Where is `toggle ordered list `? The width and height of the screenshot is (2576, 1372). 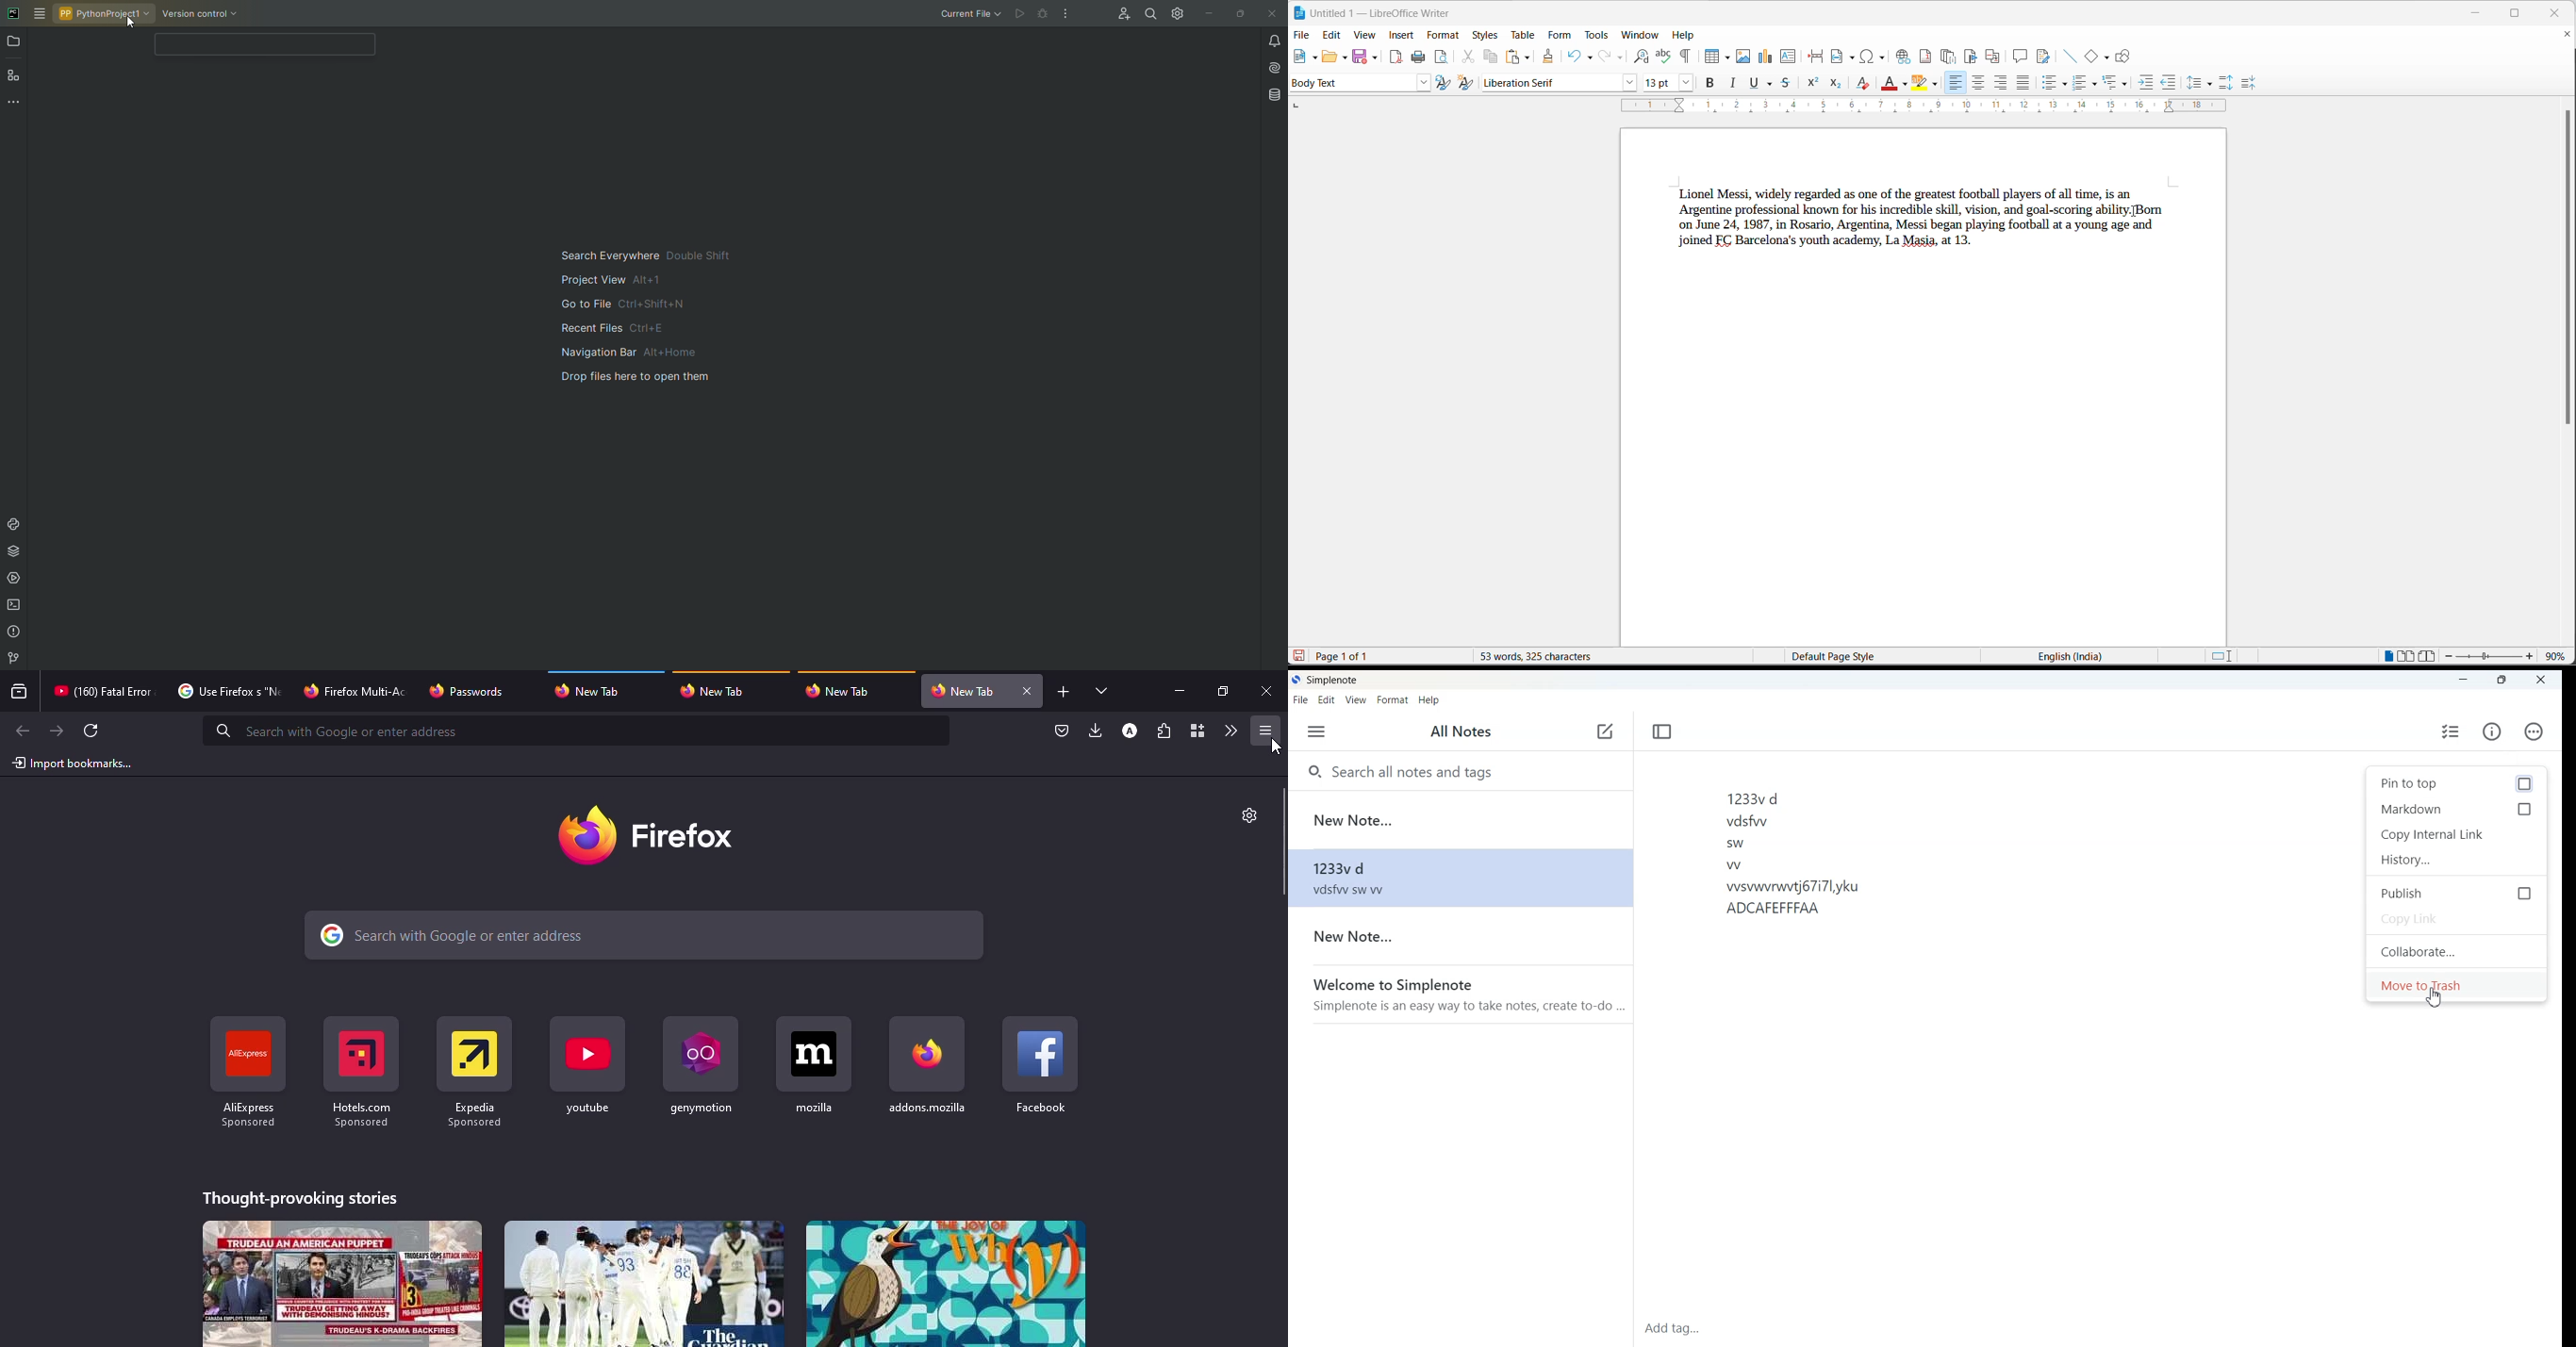 toggle ordered list  is located at coordinates (2080, 83).